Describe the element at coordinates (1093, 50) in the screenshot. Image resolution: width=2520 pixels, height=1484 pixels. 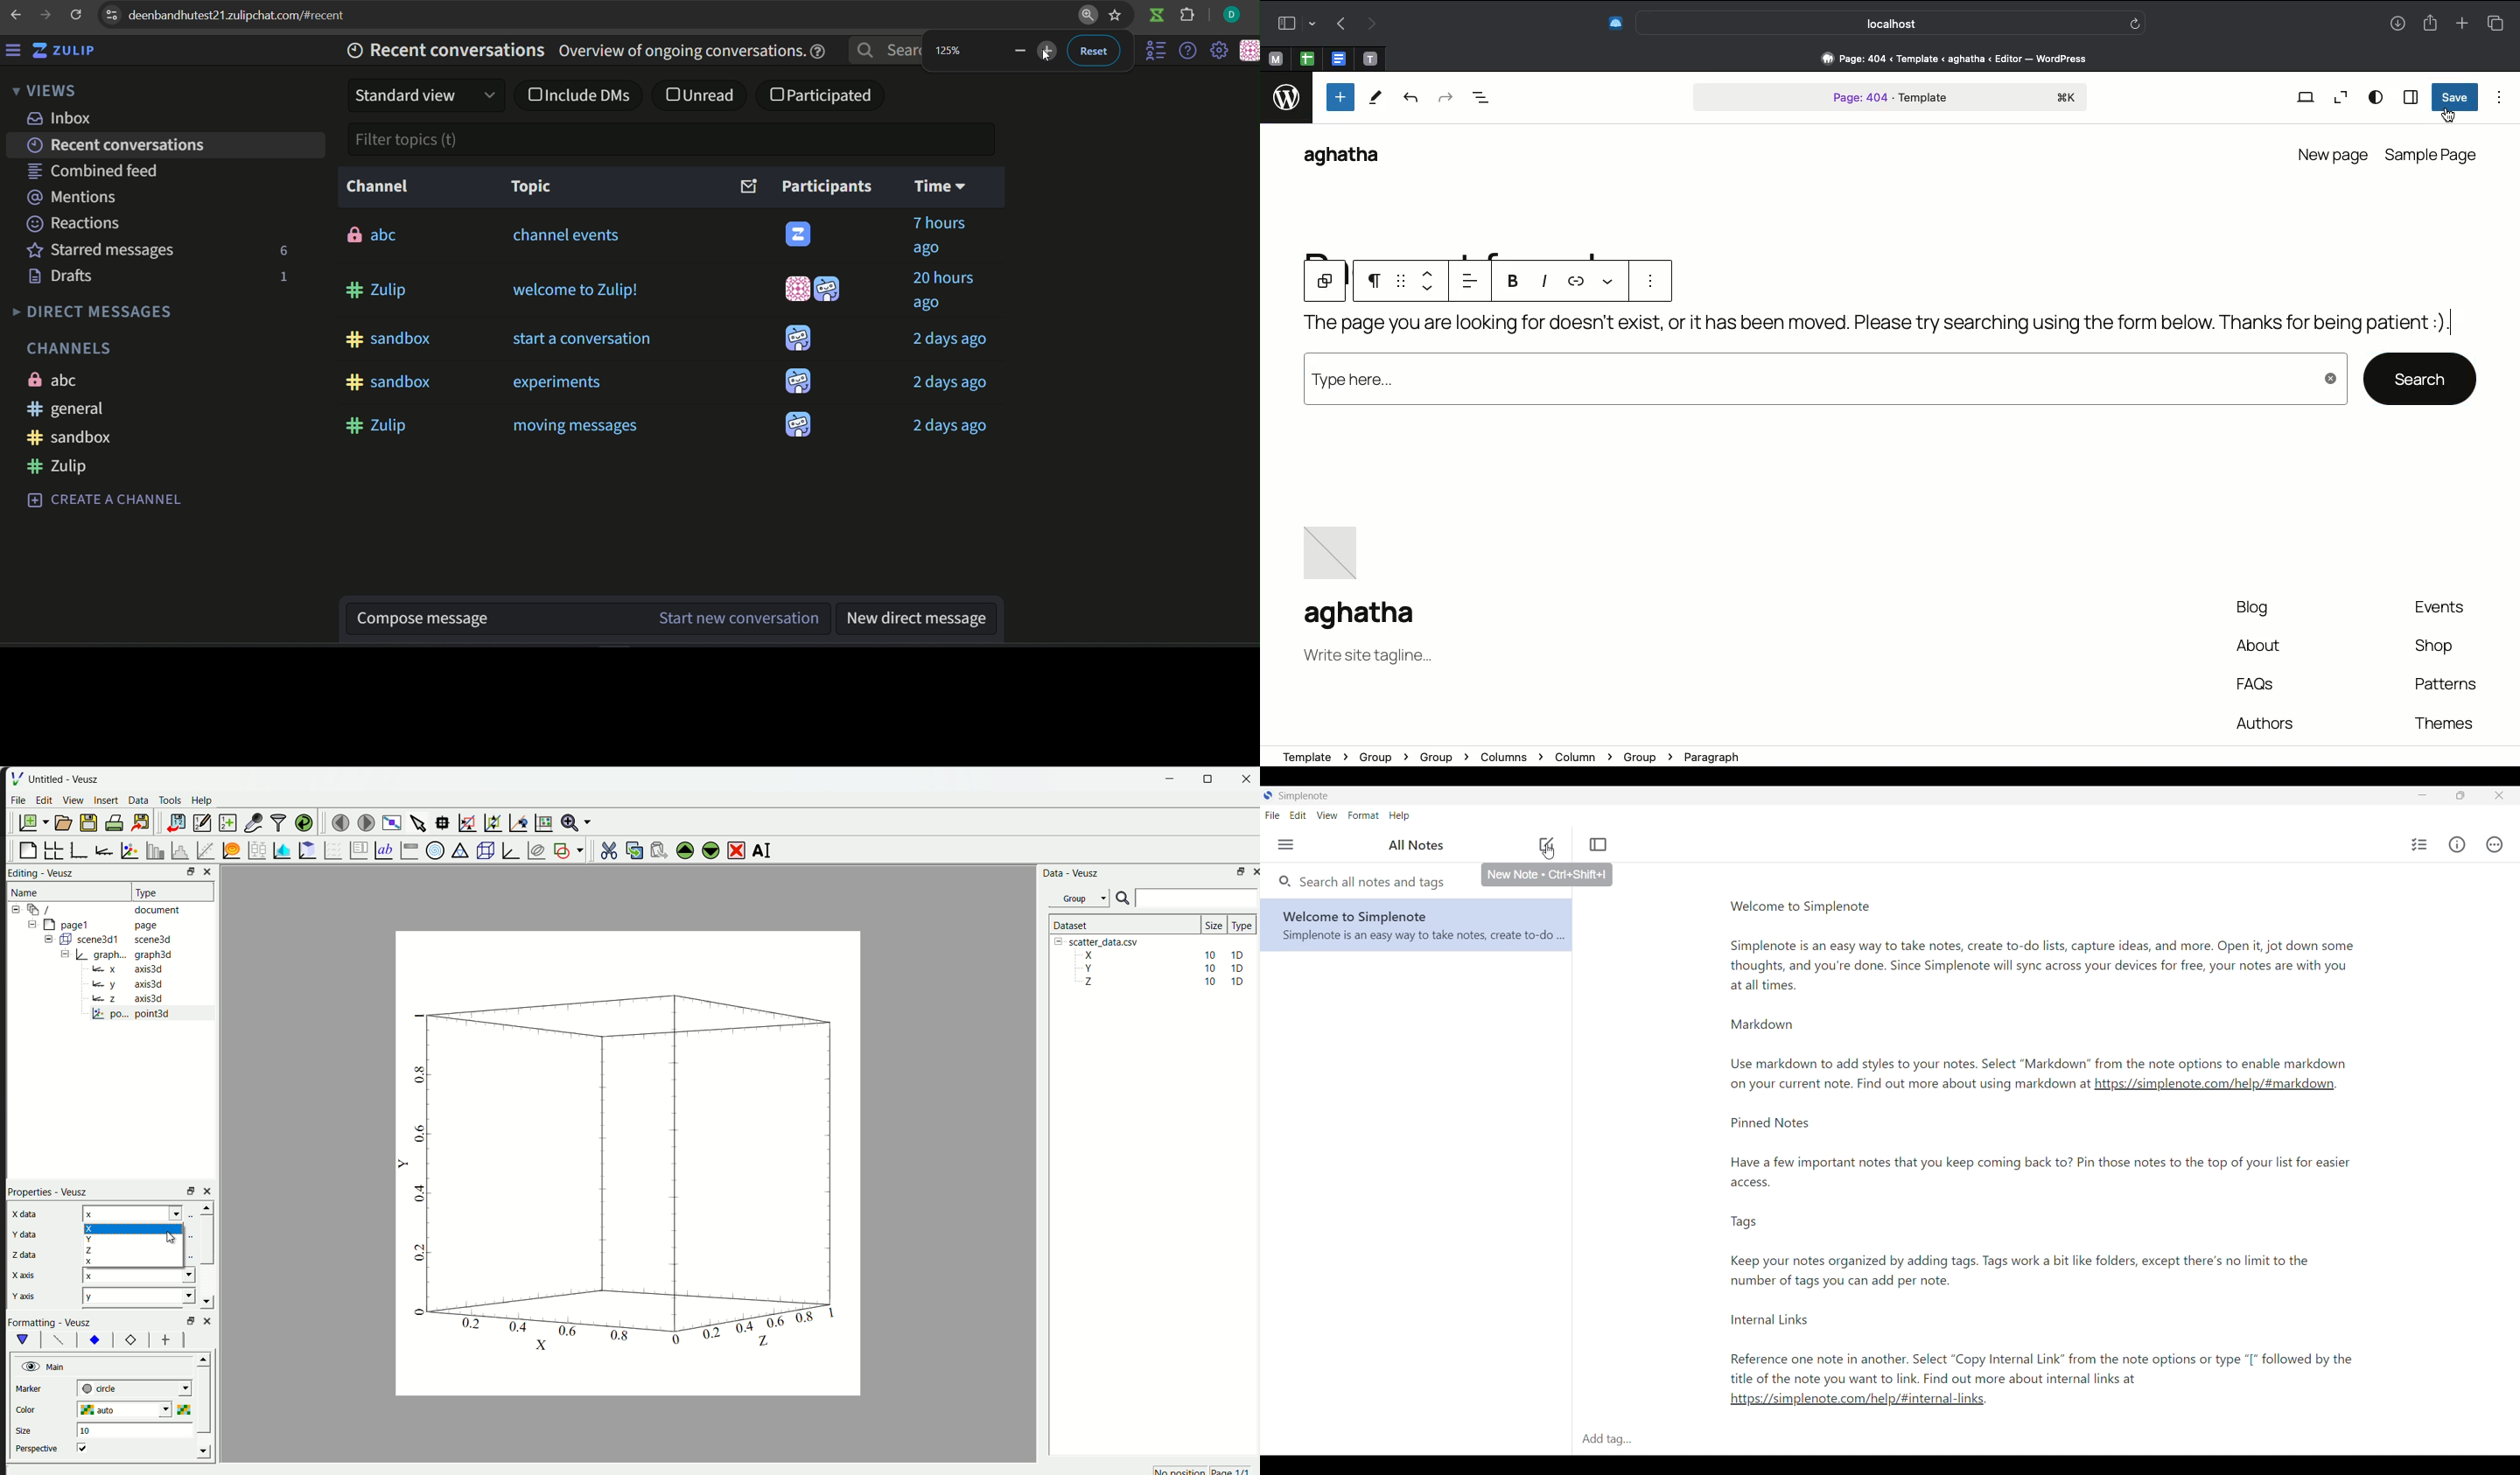
I see `reset` at that location.